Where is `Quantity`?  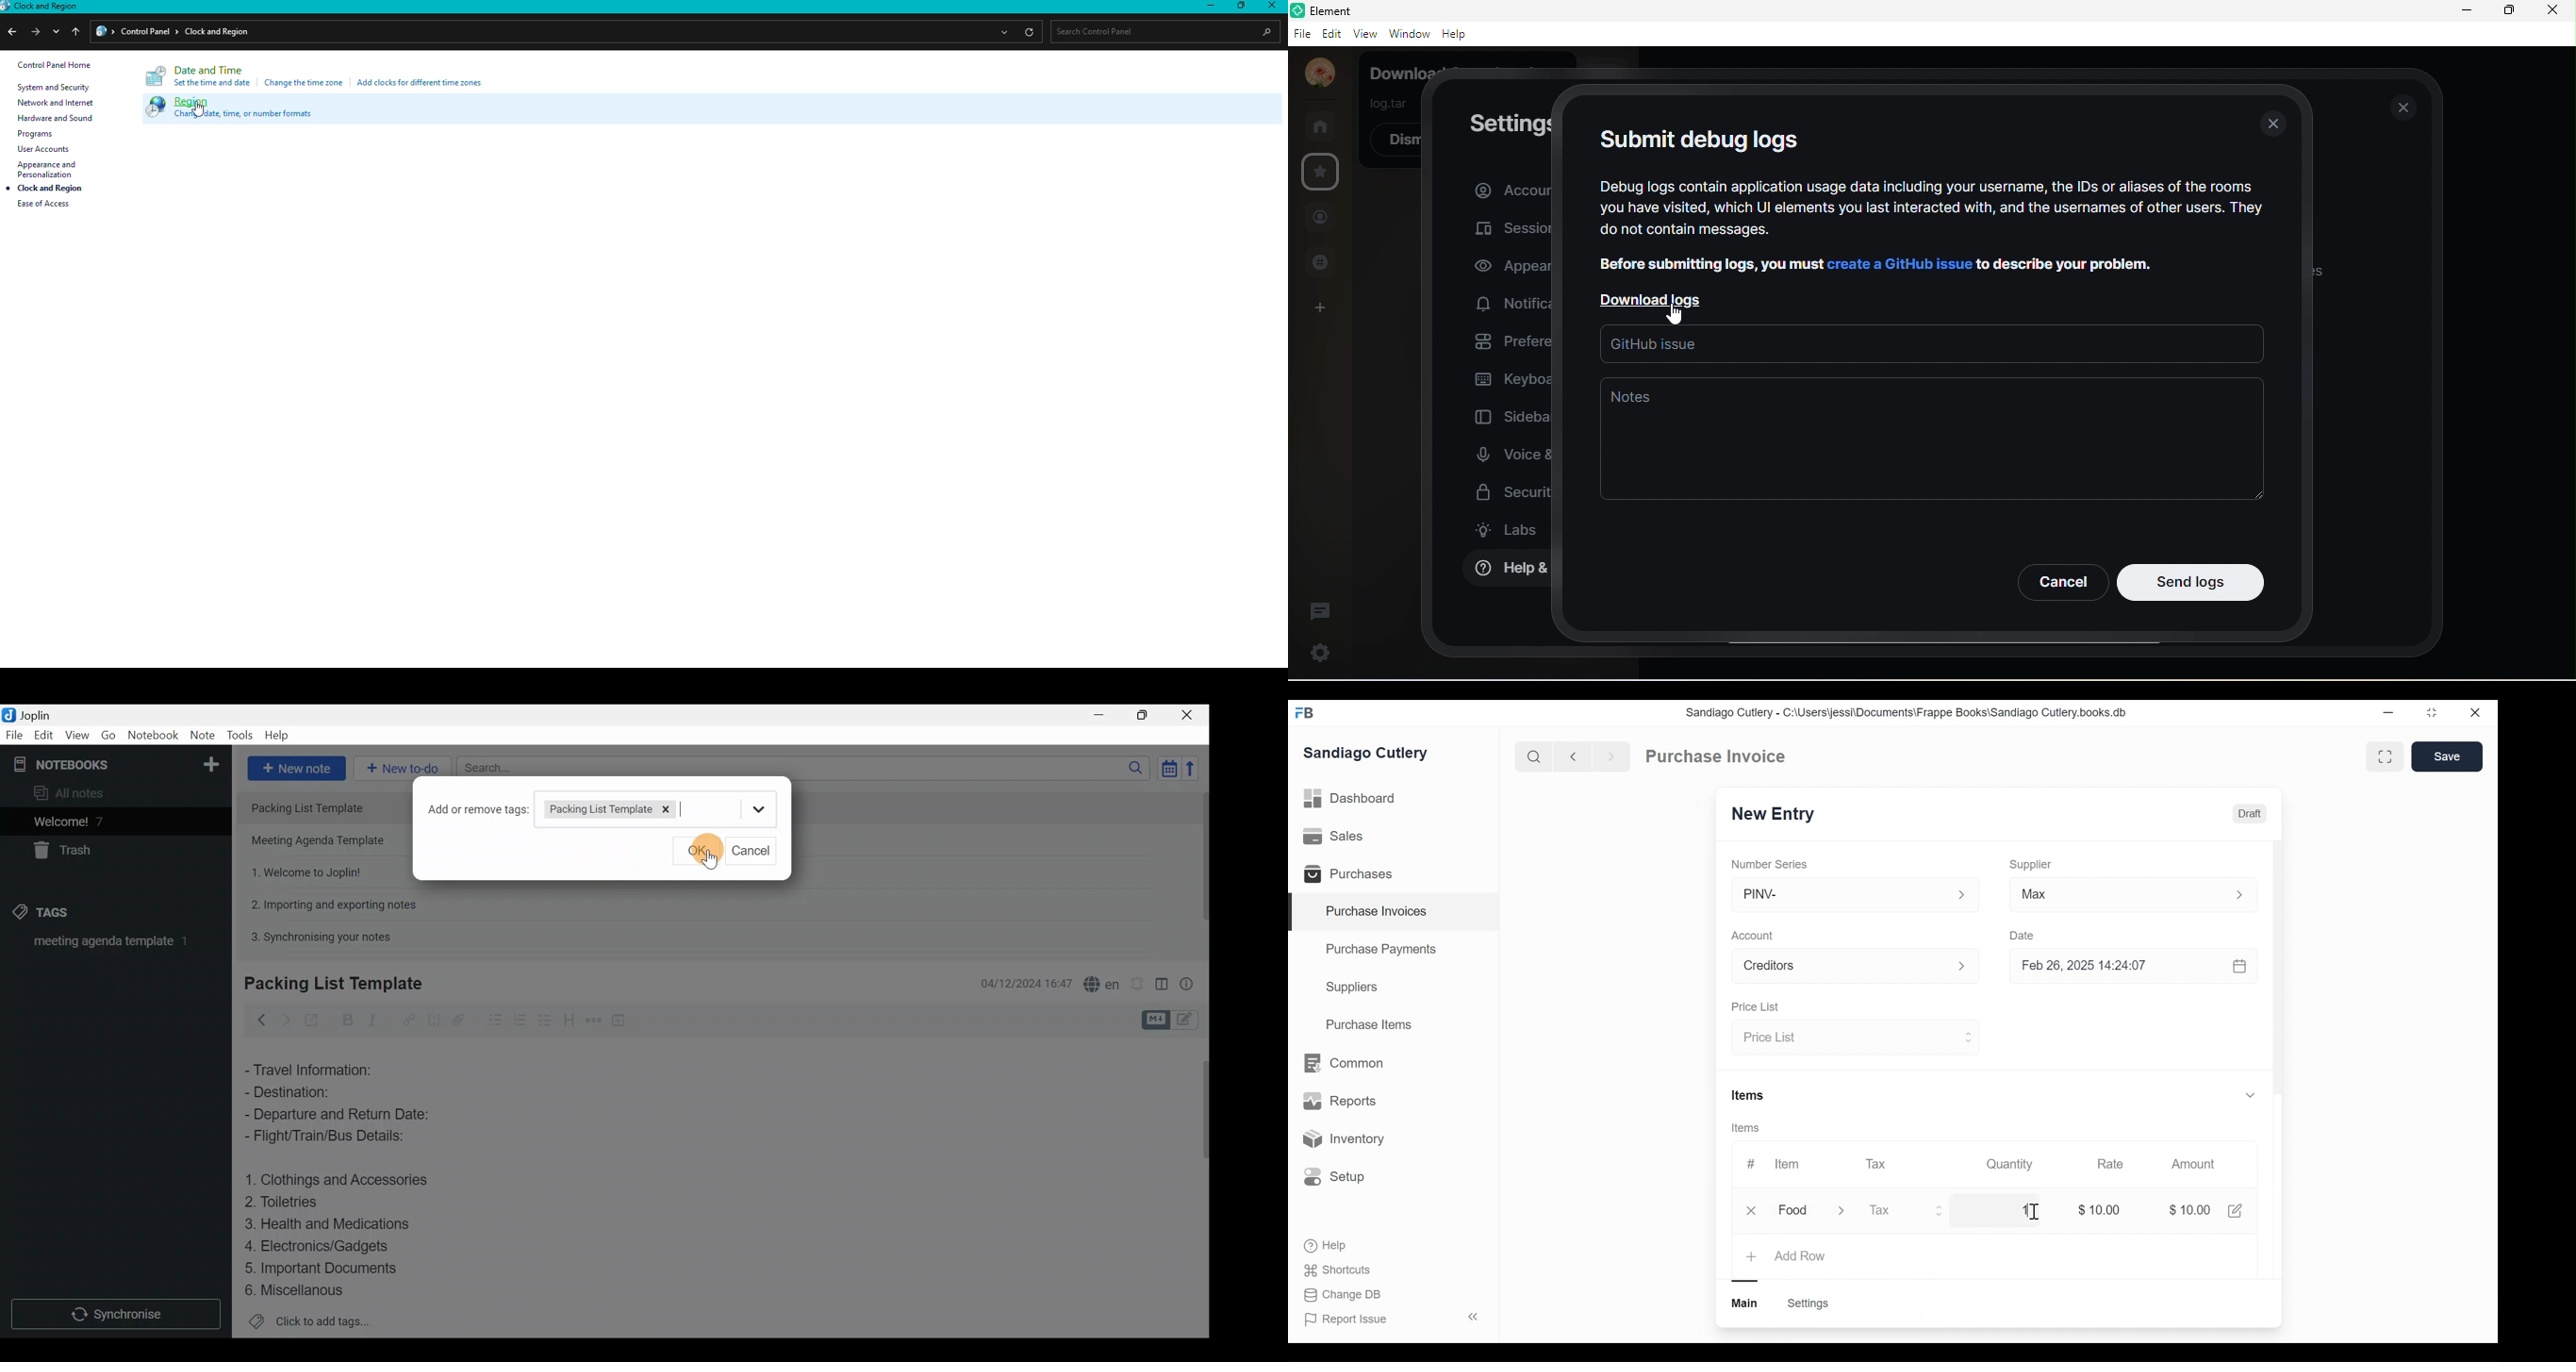
Quantity is located at coordinates (2008, 1163).